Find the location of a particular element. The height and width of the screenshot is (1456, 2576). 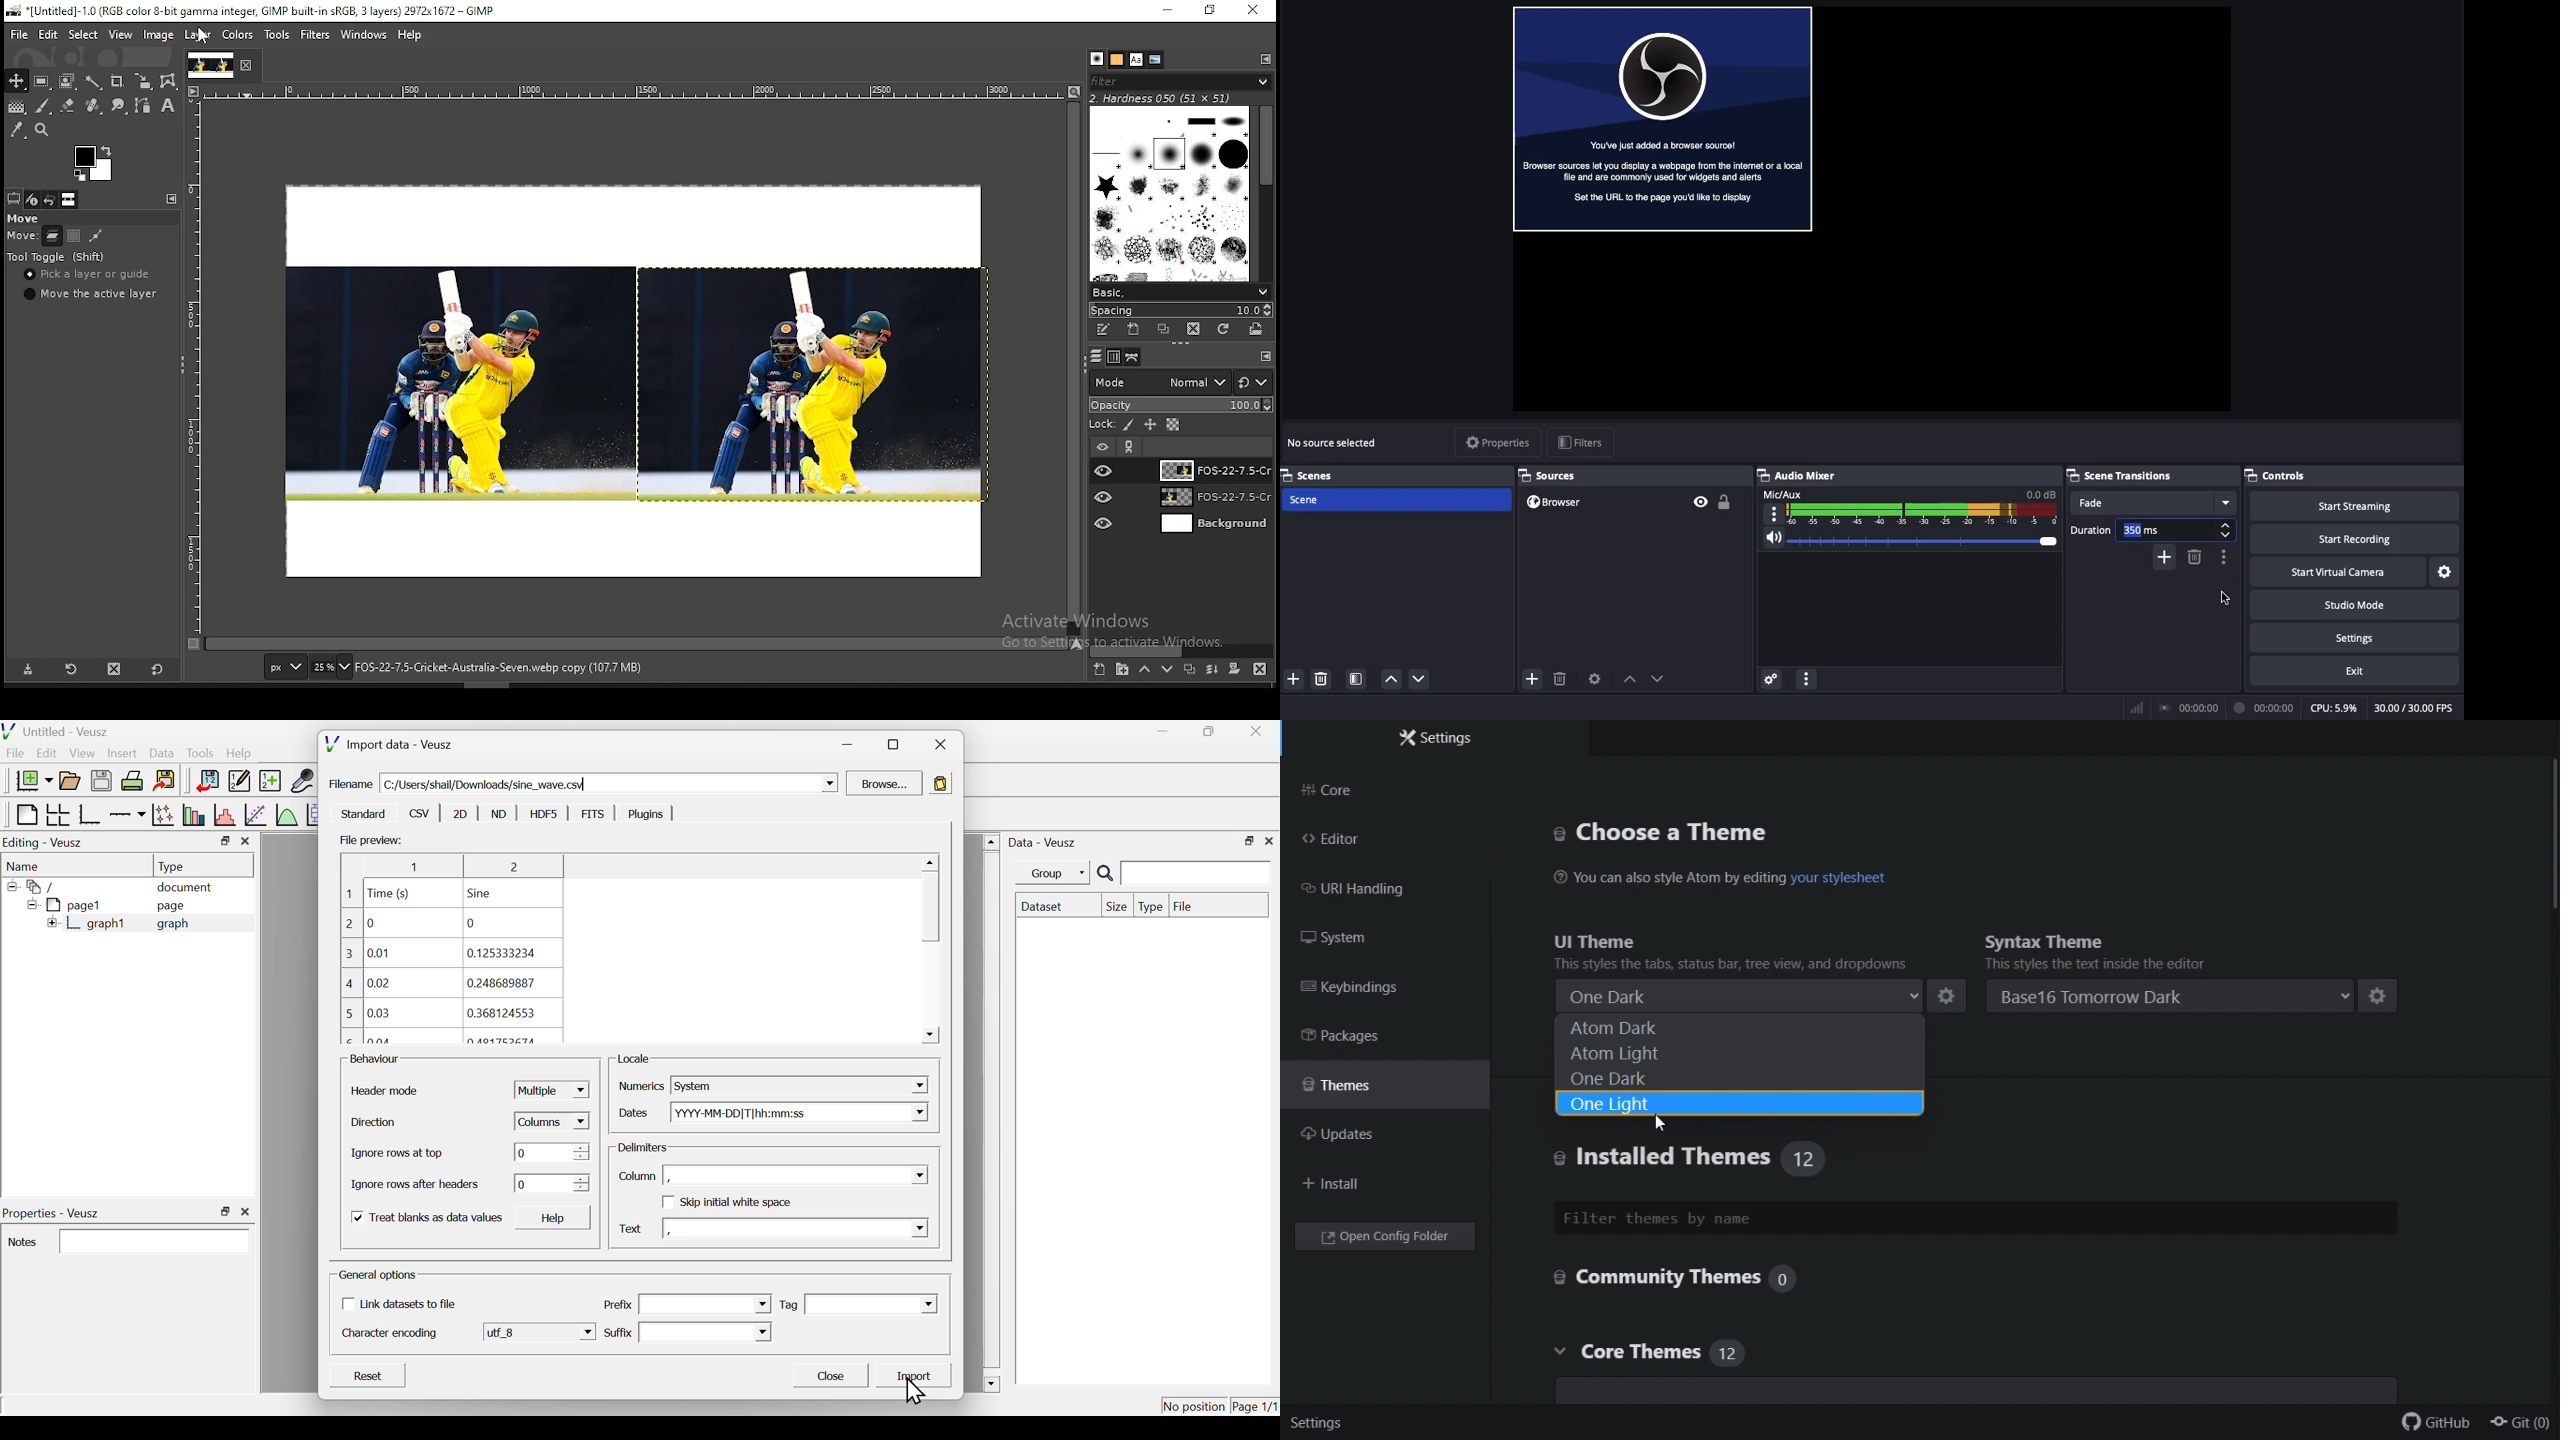

Mic aux is located at coordinates (1912, 507).